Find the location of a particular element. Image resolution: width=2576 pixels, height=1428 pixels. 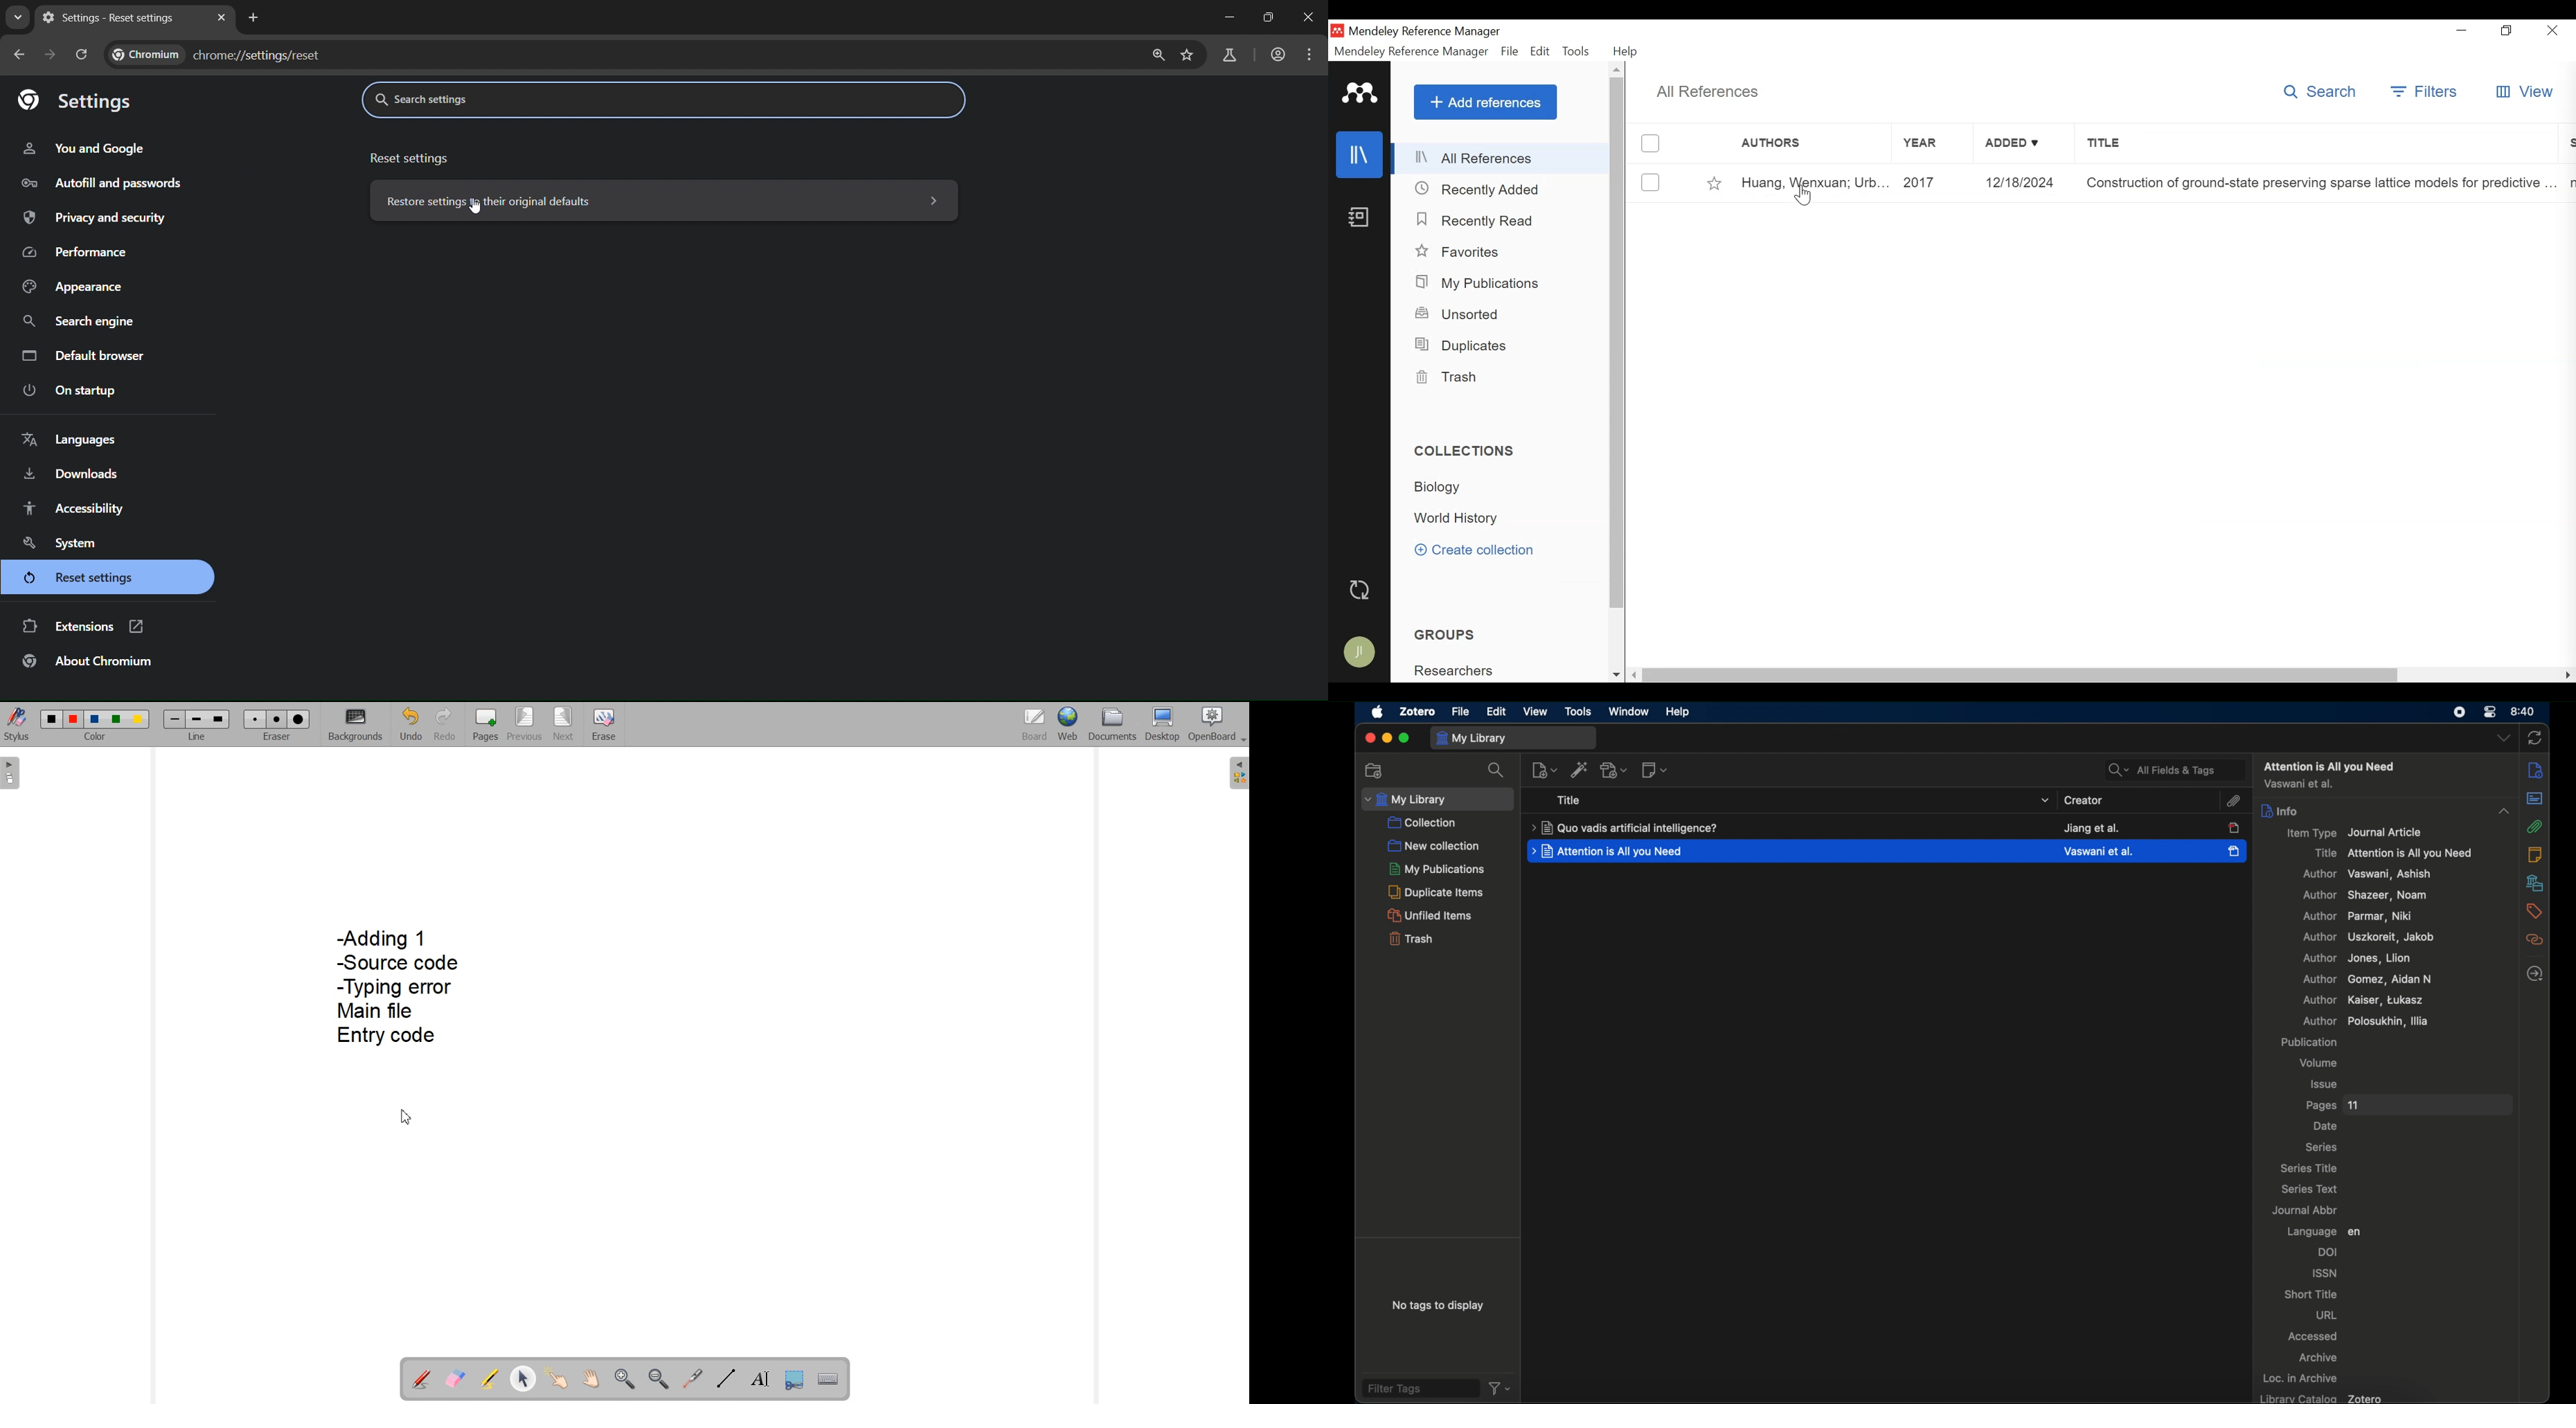

my library is located at coordinates (1513, 737).